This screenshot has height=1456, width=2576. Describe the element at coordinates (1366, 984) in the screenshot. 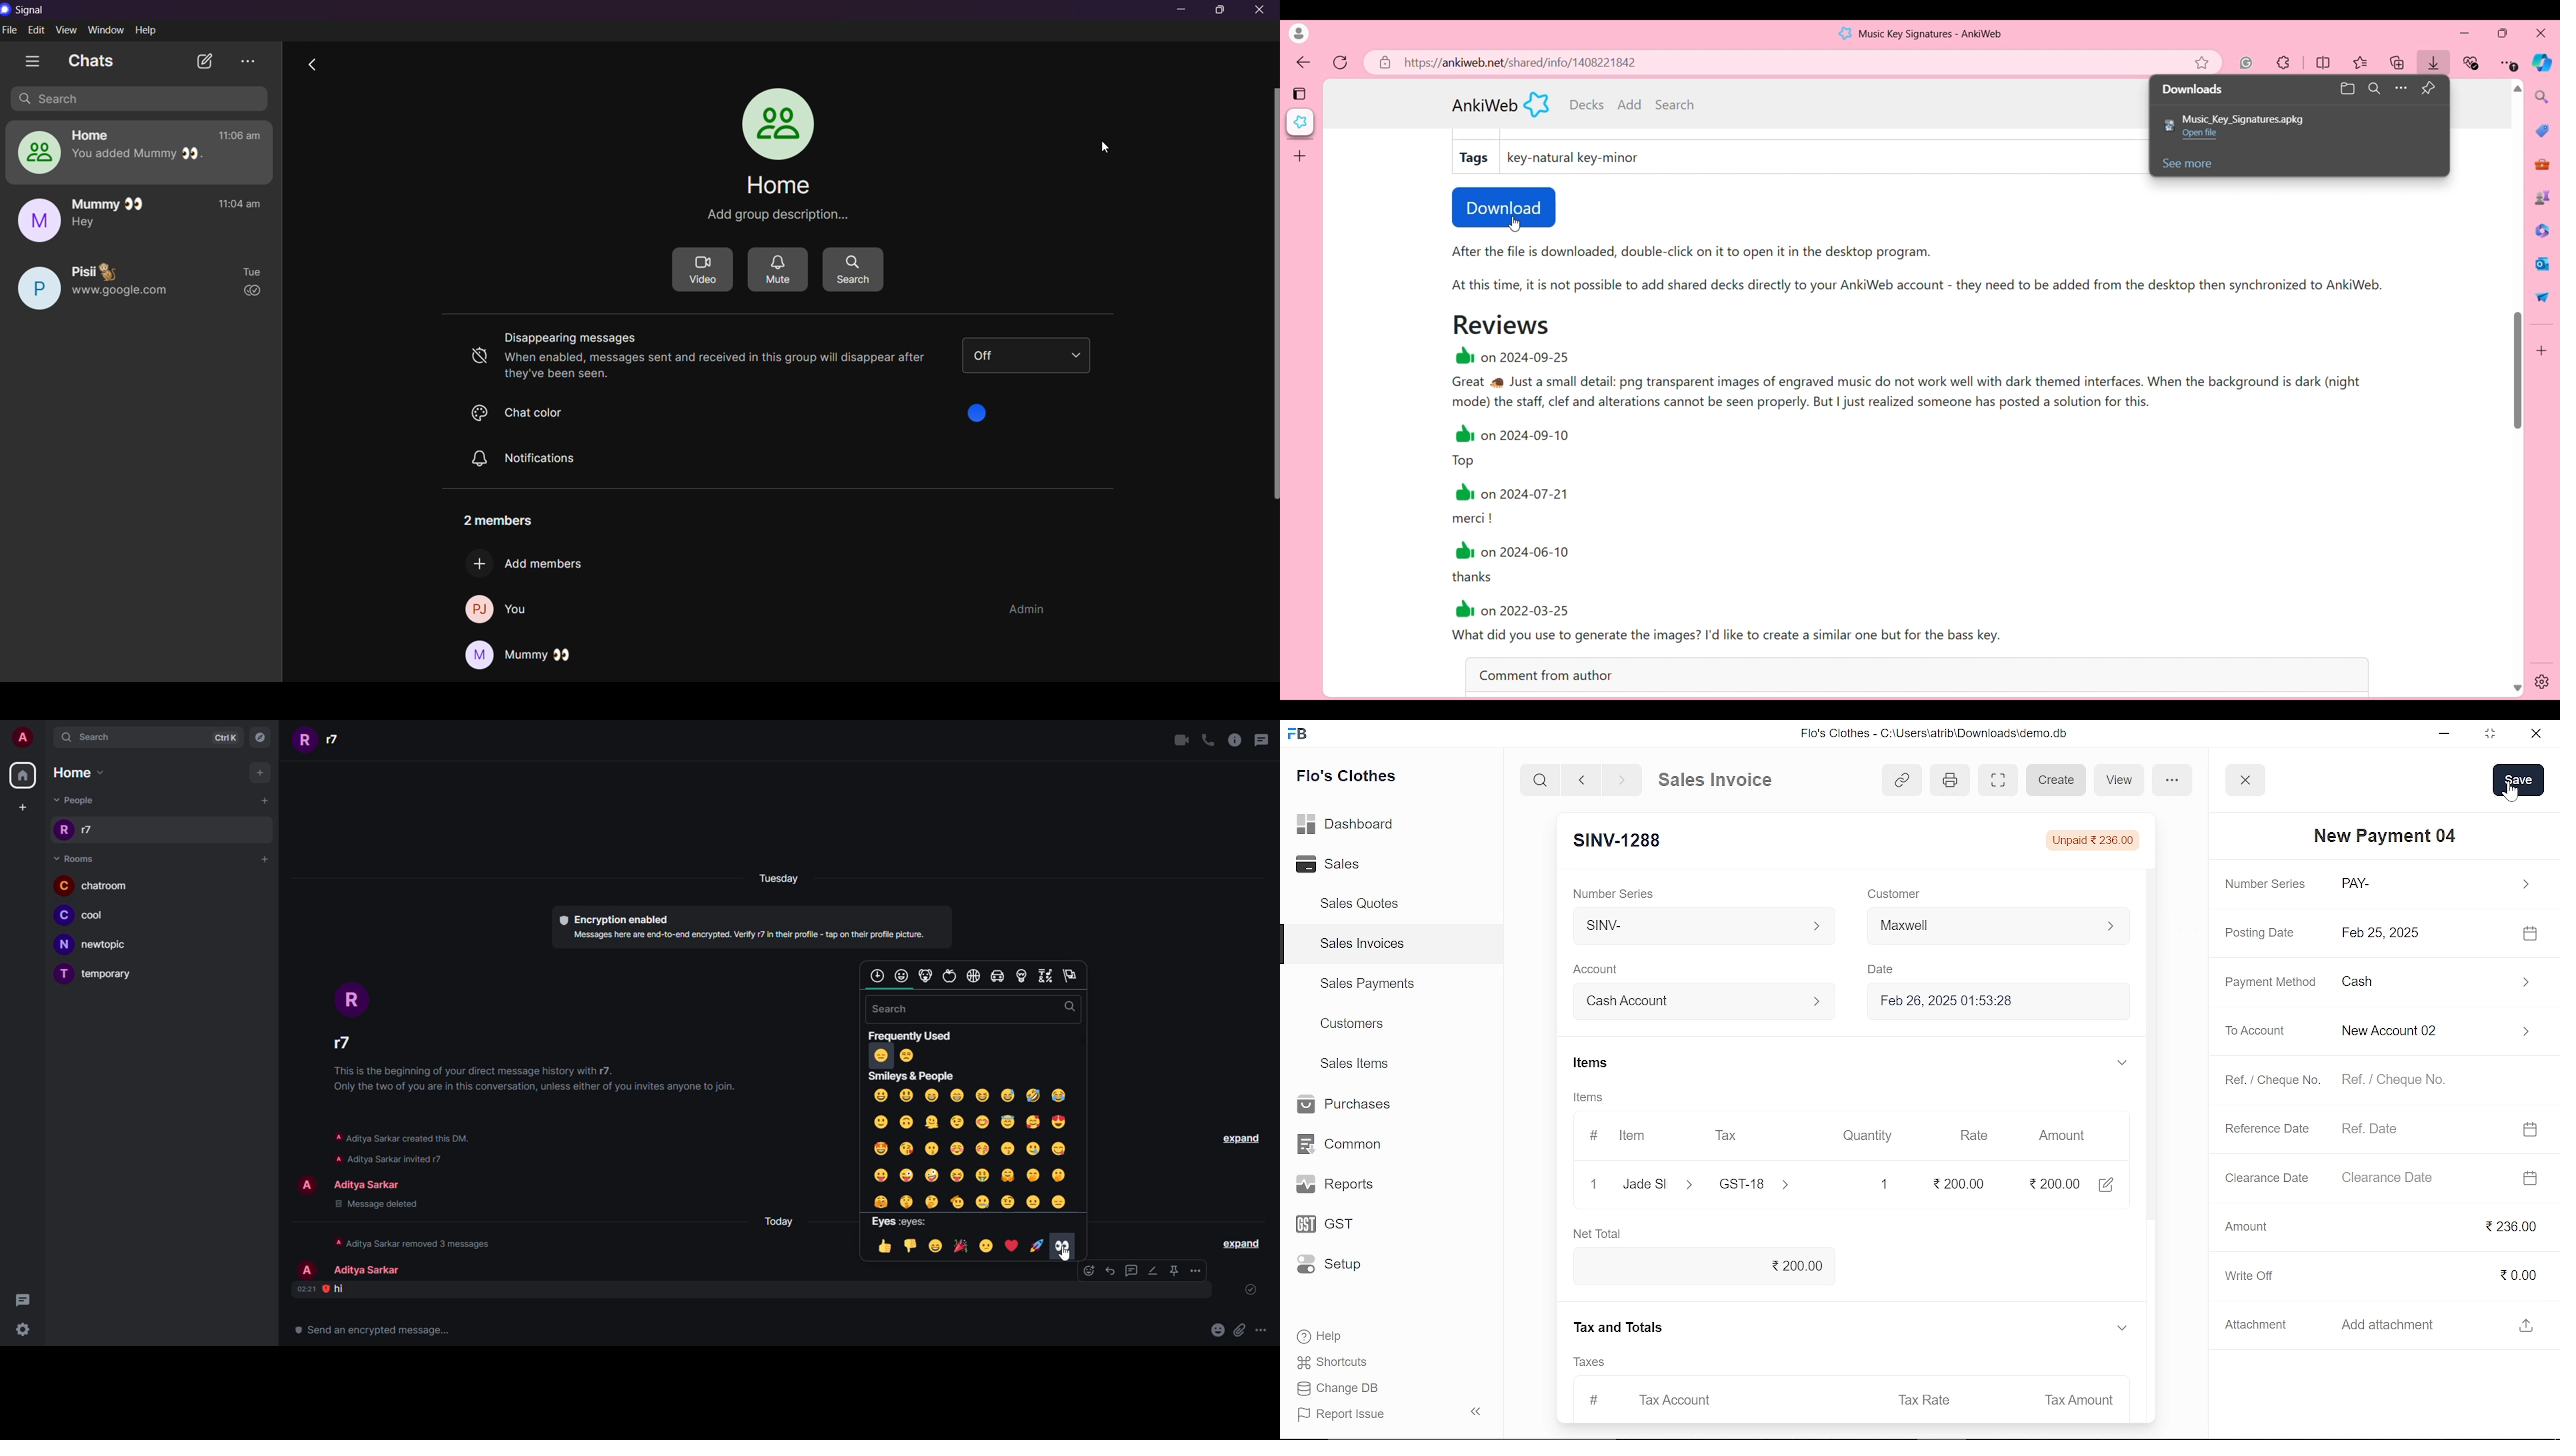

I see `Sales Payments.` at that location.